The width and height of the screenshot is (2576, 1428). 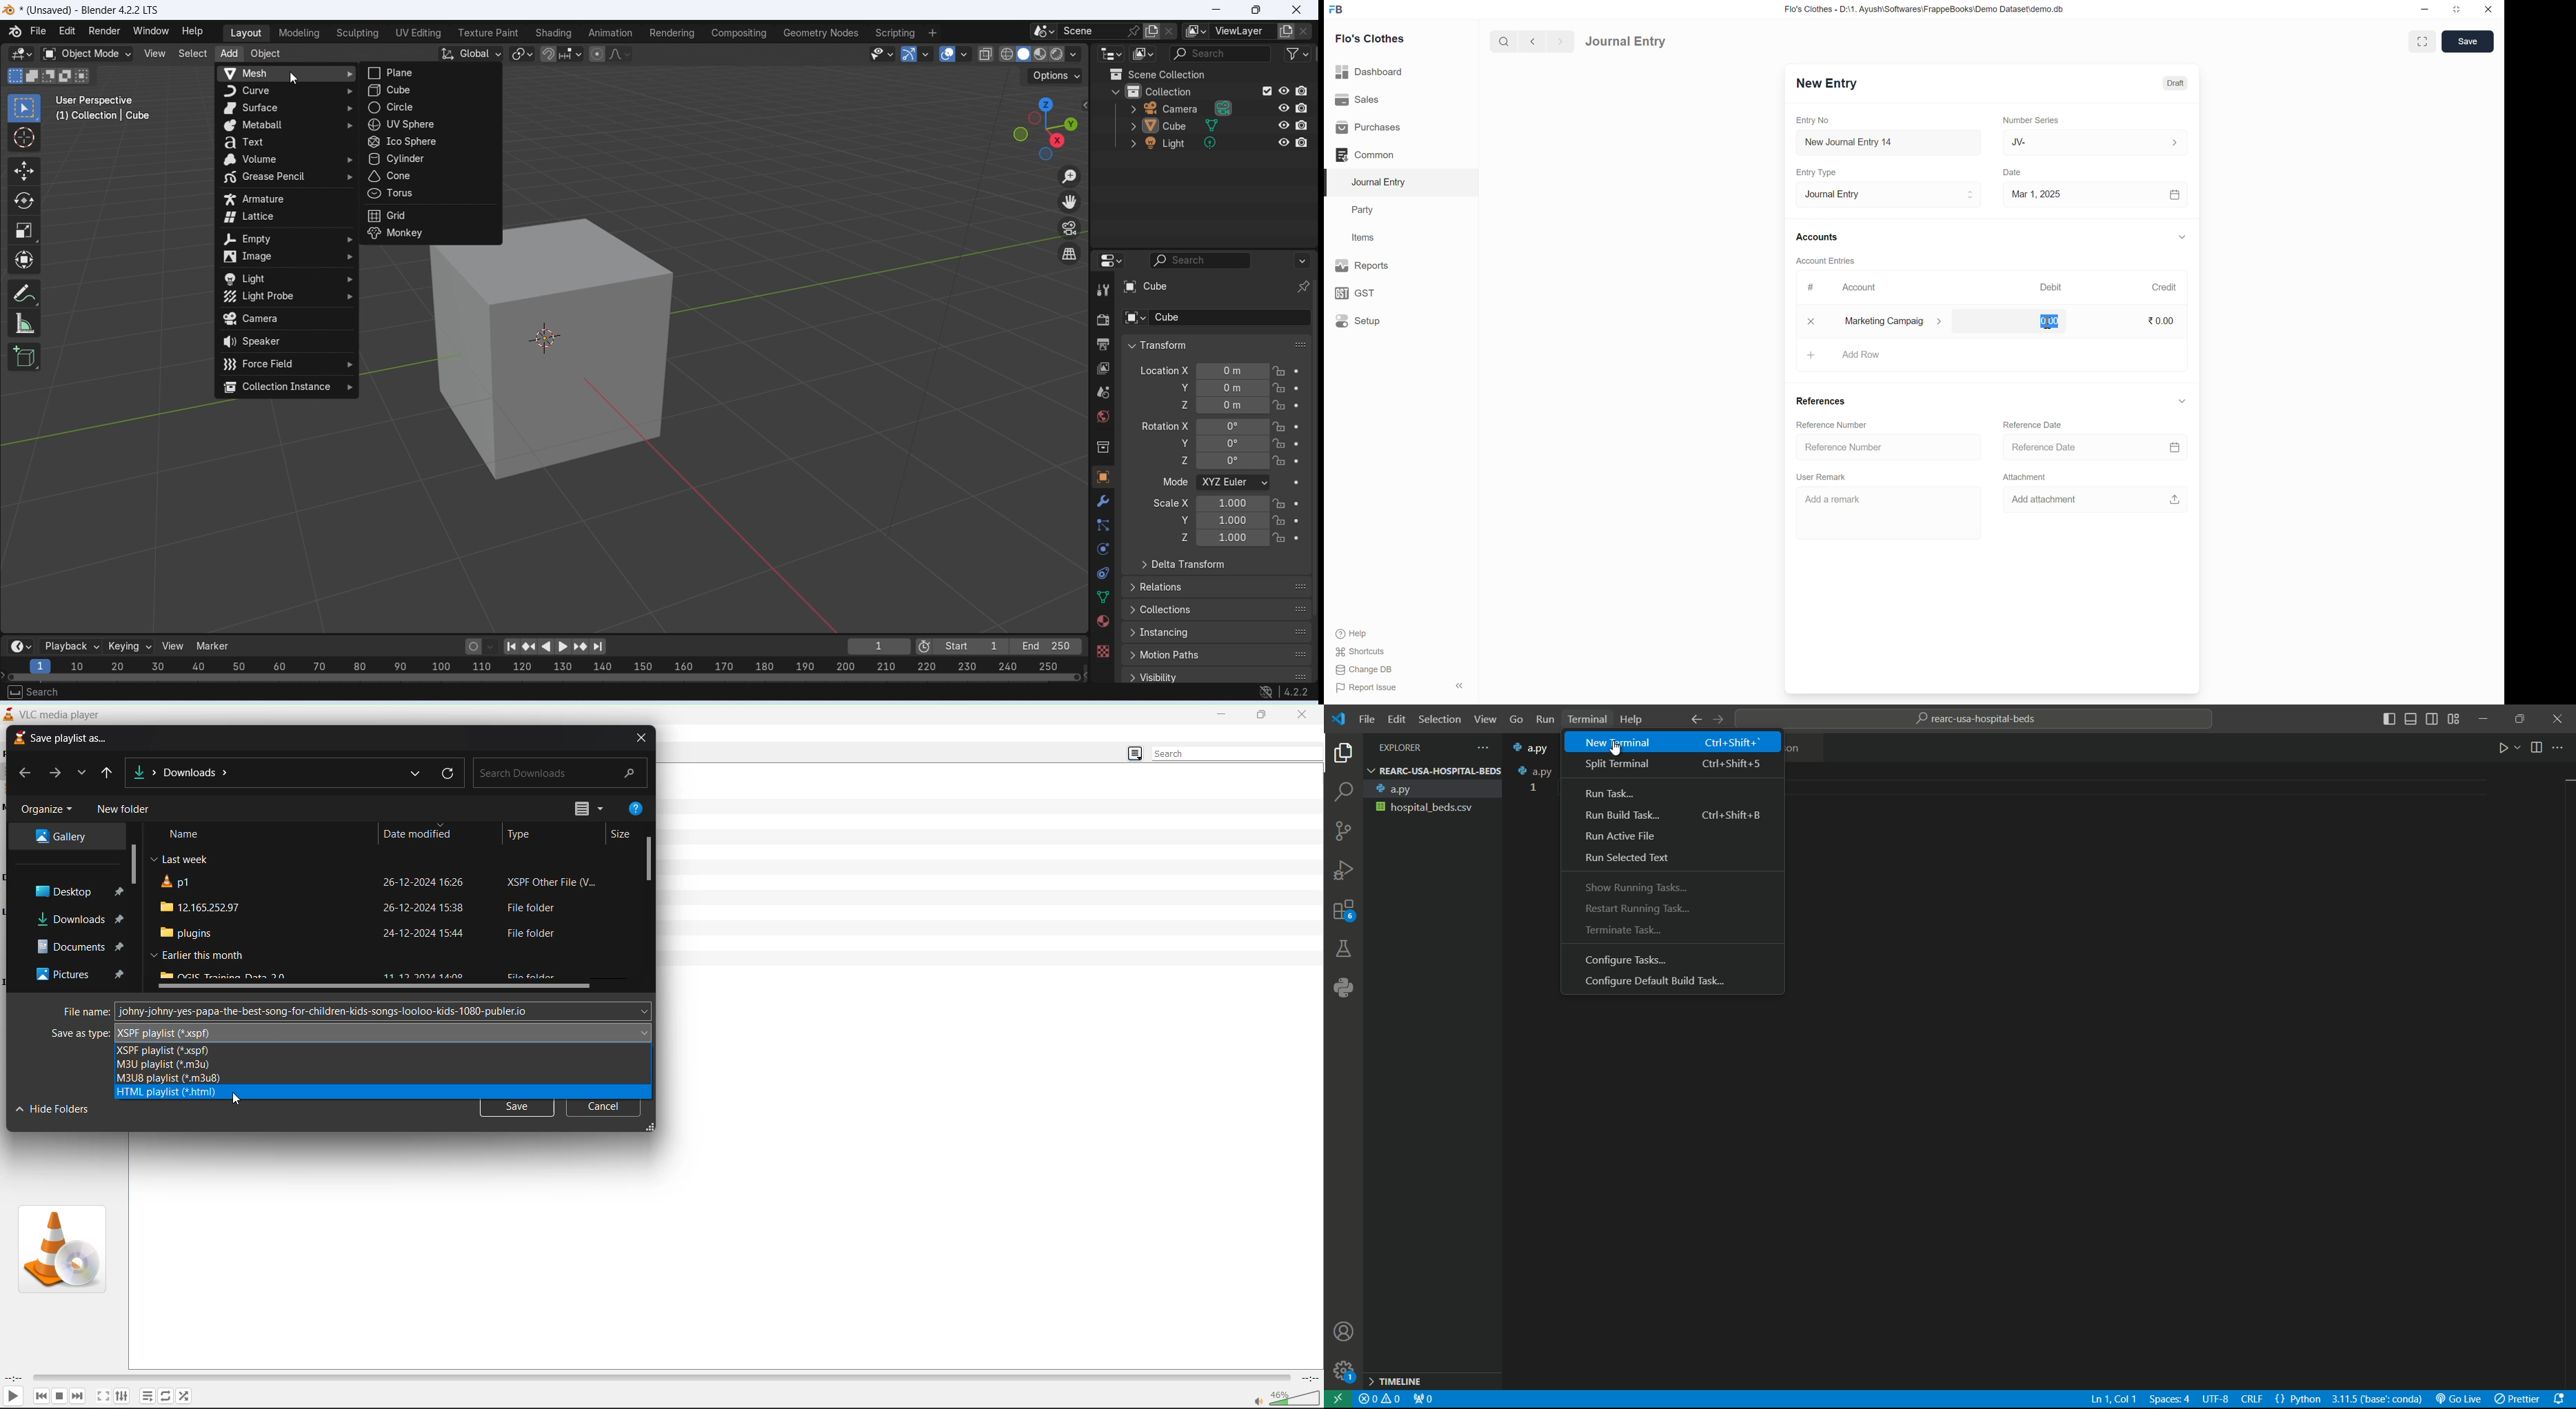 What do you see at coordinates (1534, 748) in the screenshot?
I see `a.py` at bounding box center [1534, 748].